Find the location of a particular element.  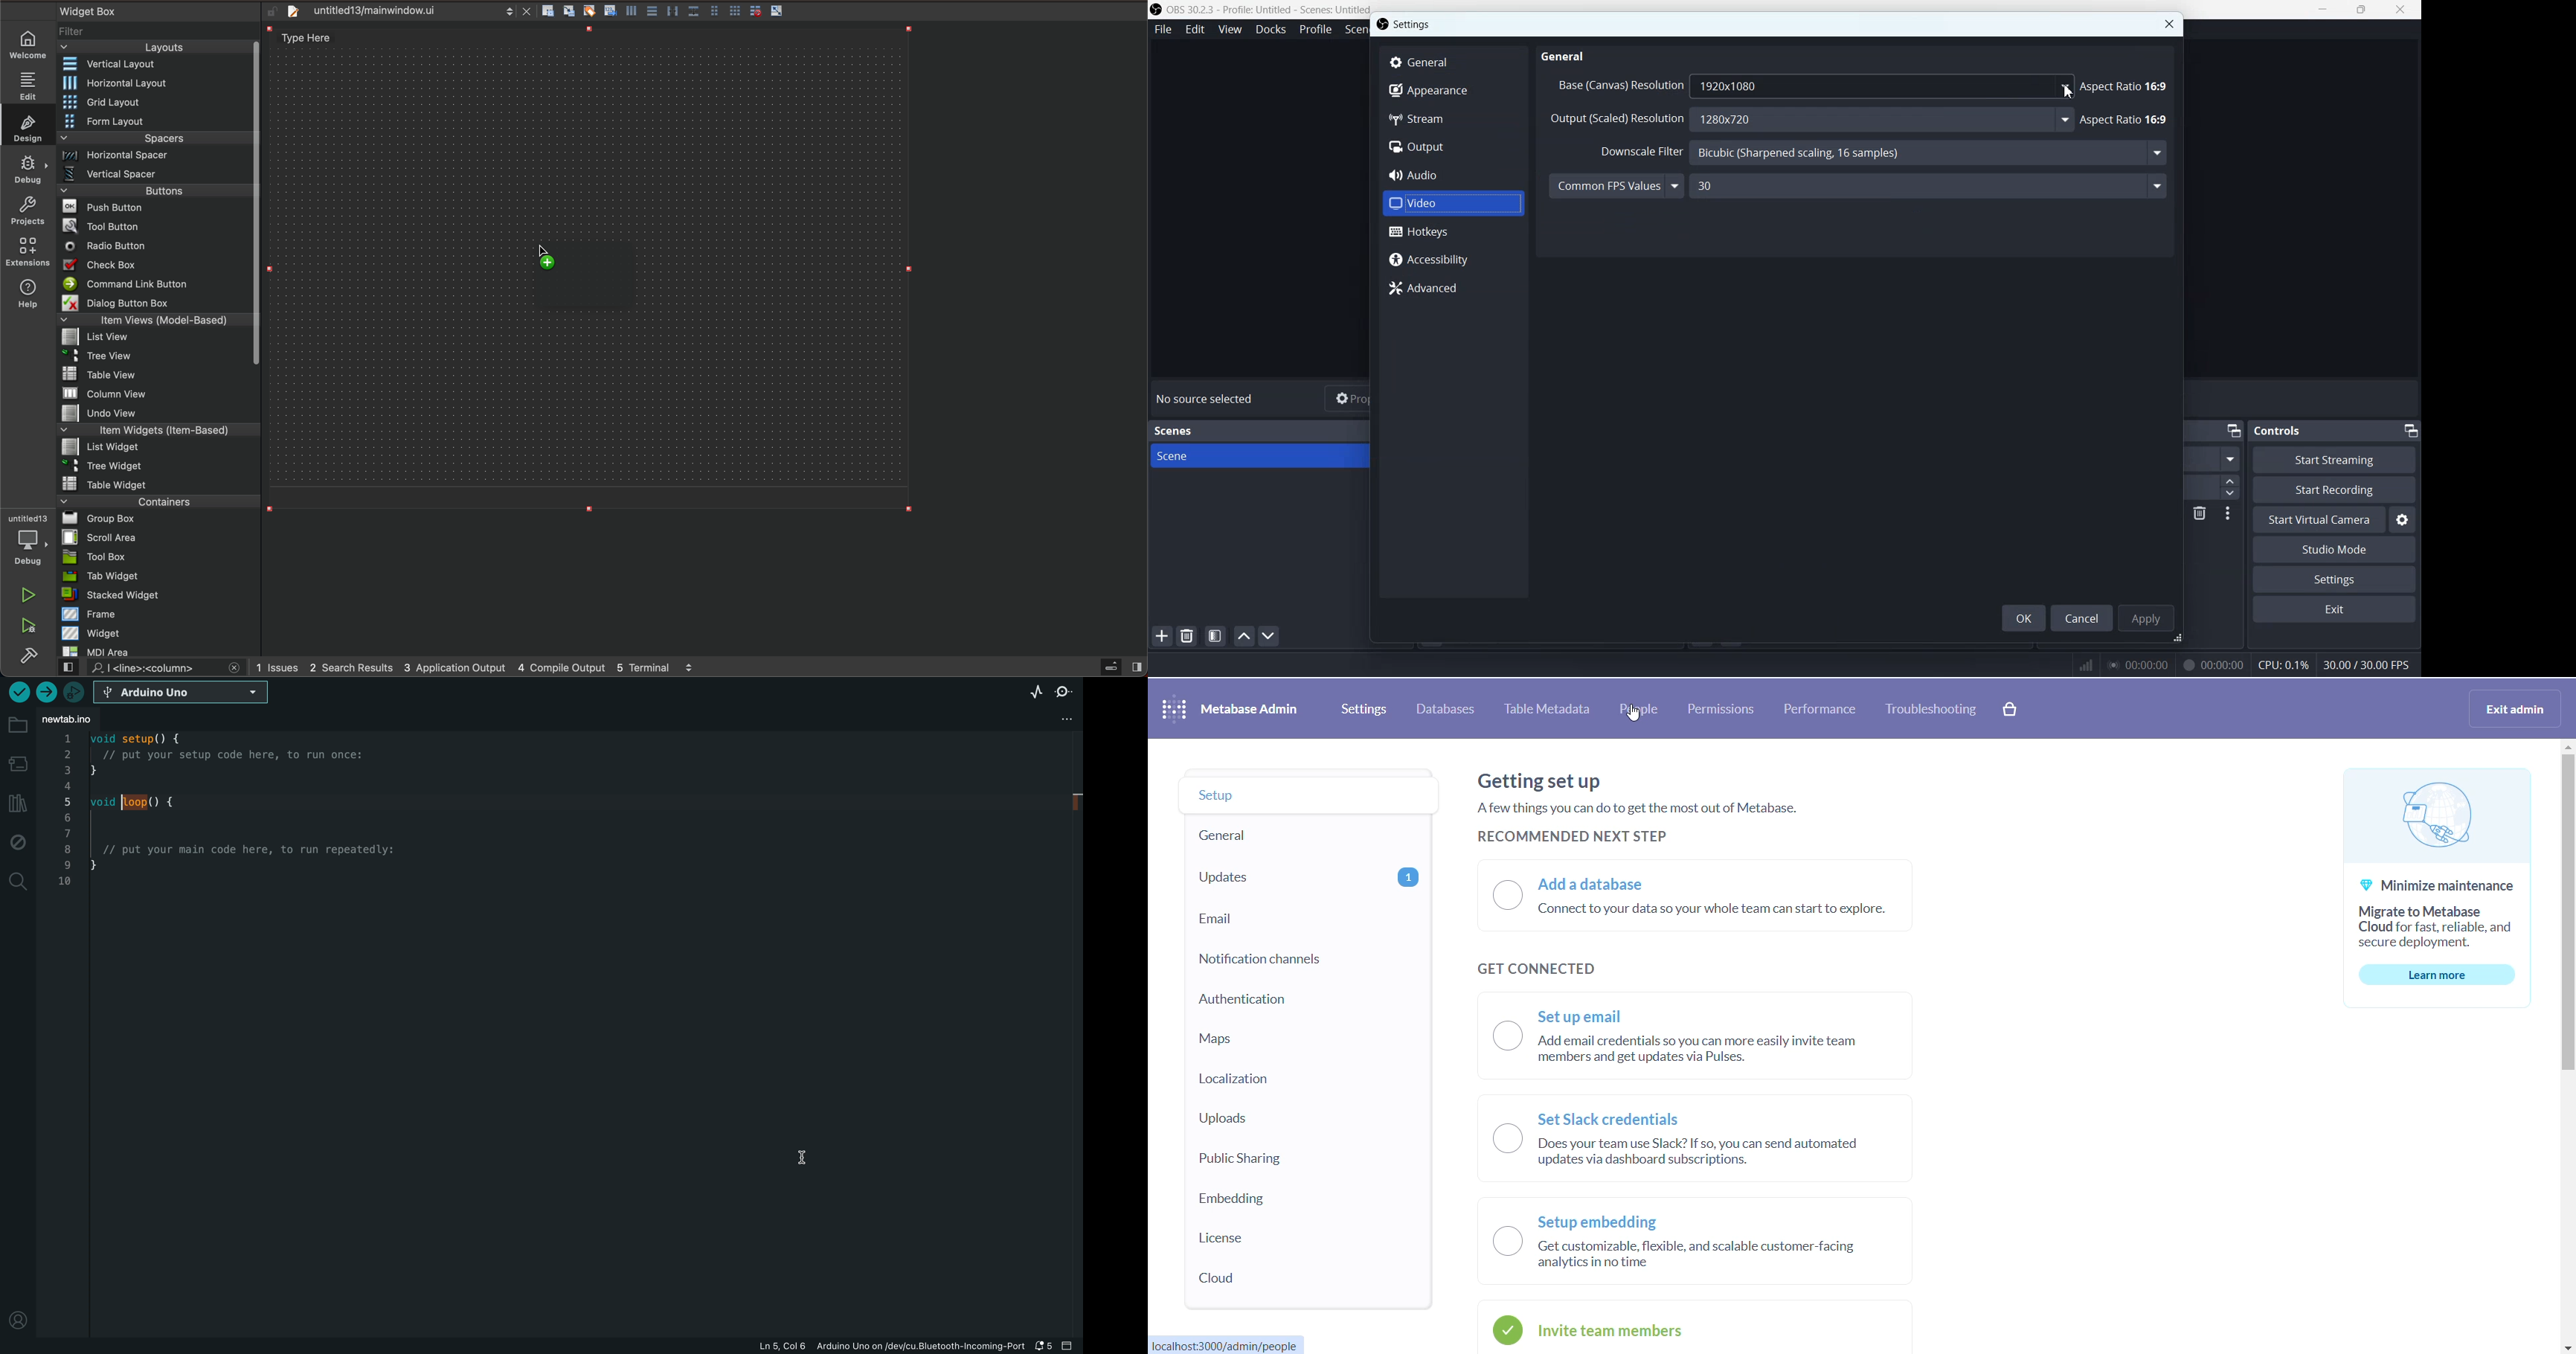

tab widget is located at coordinates (157, 576).